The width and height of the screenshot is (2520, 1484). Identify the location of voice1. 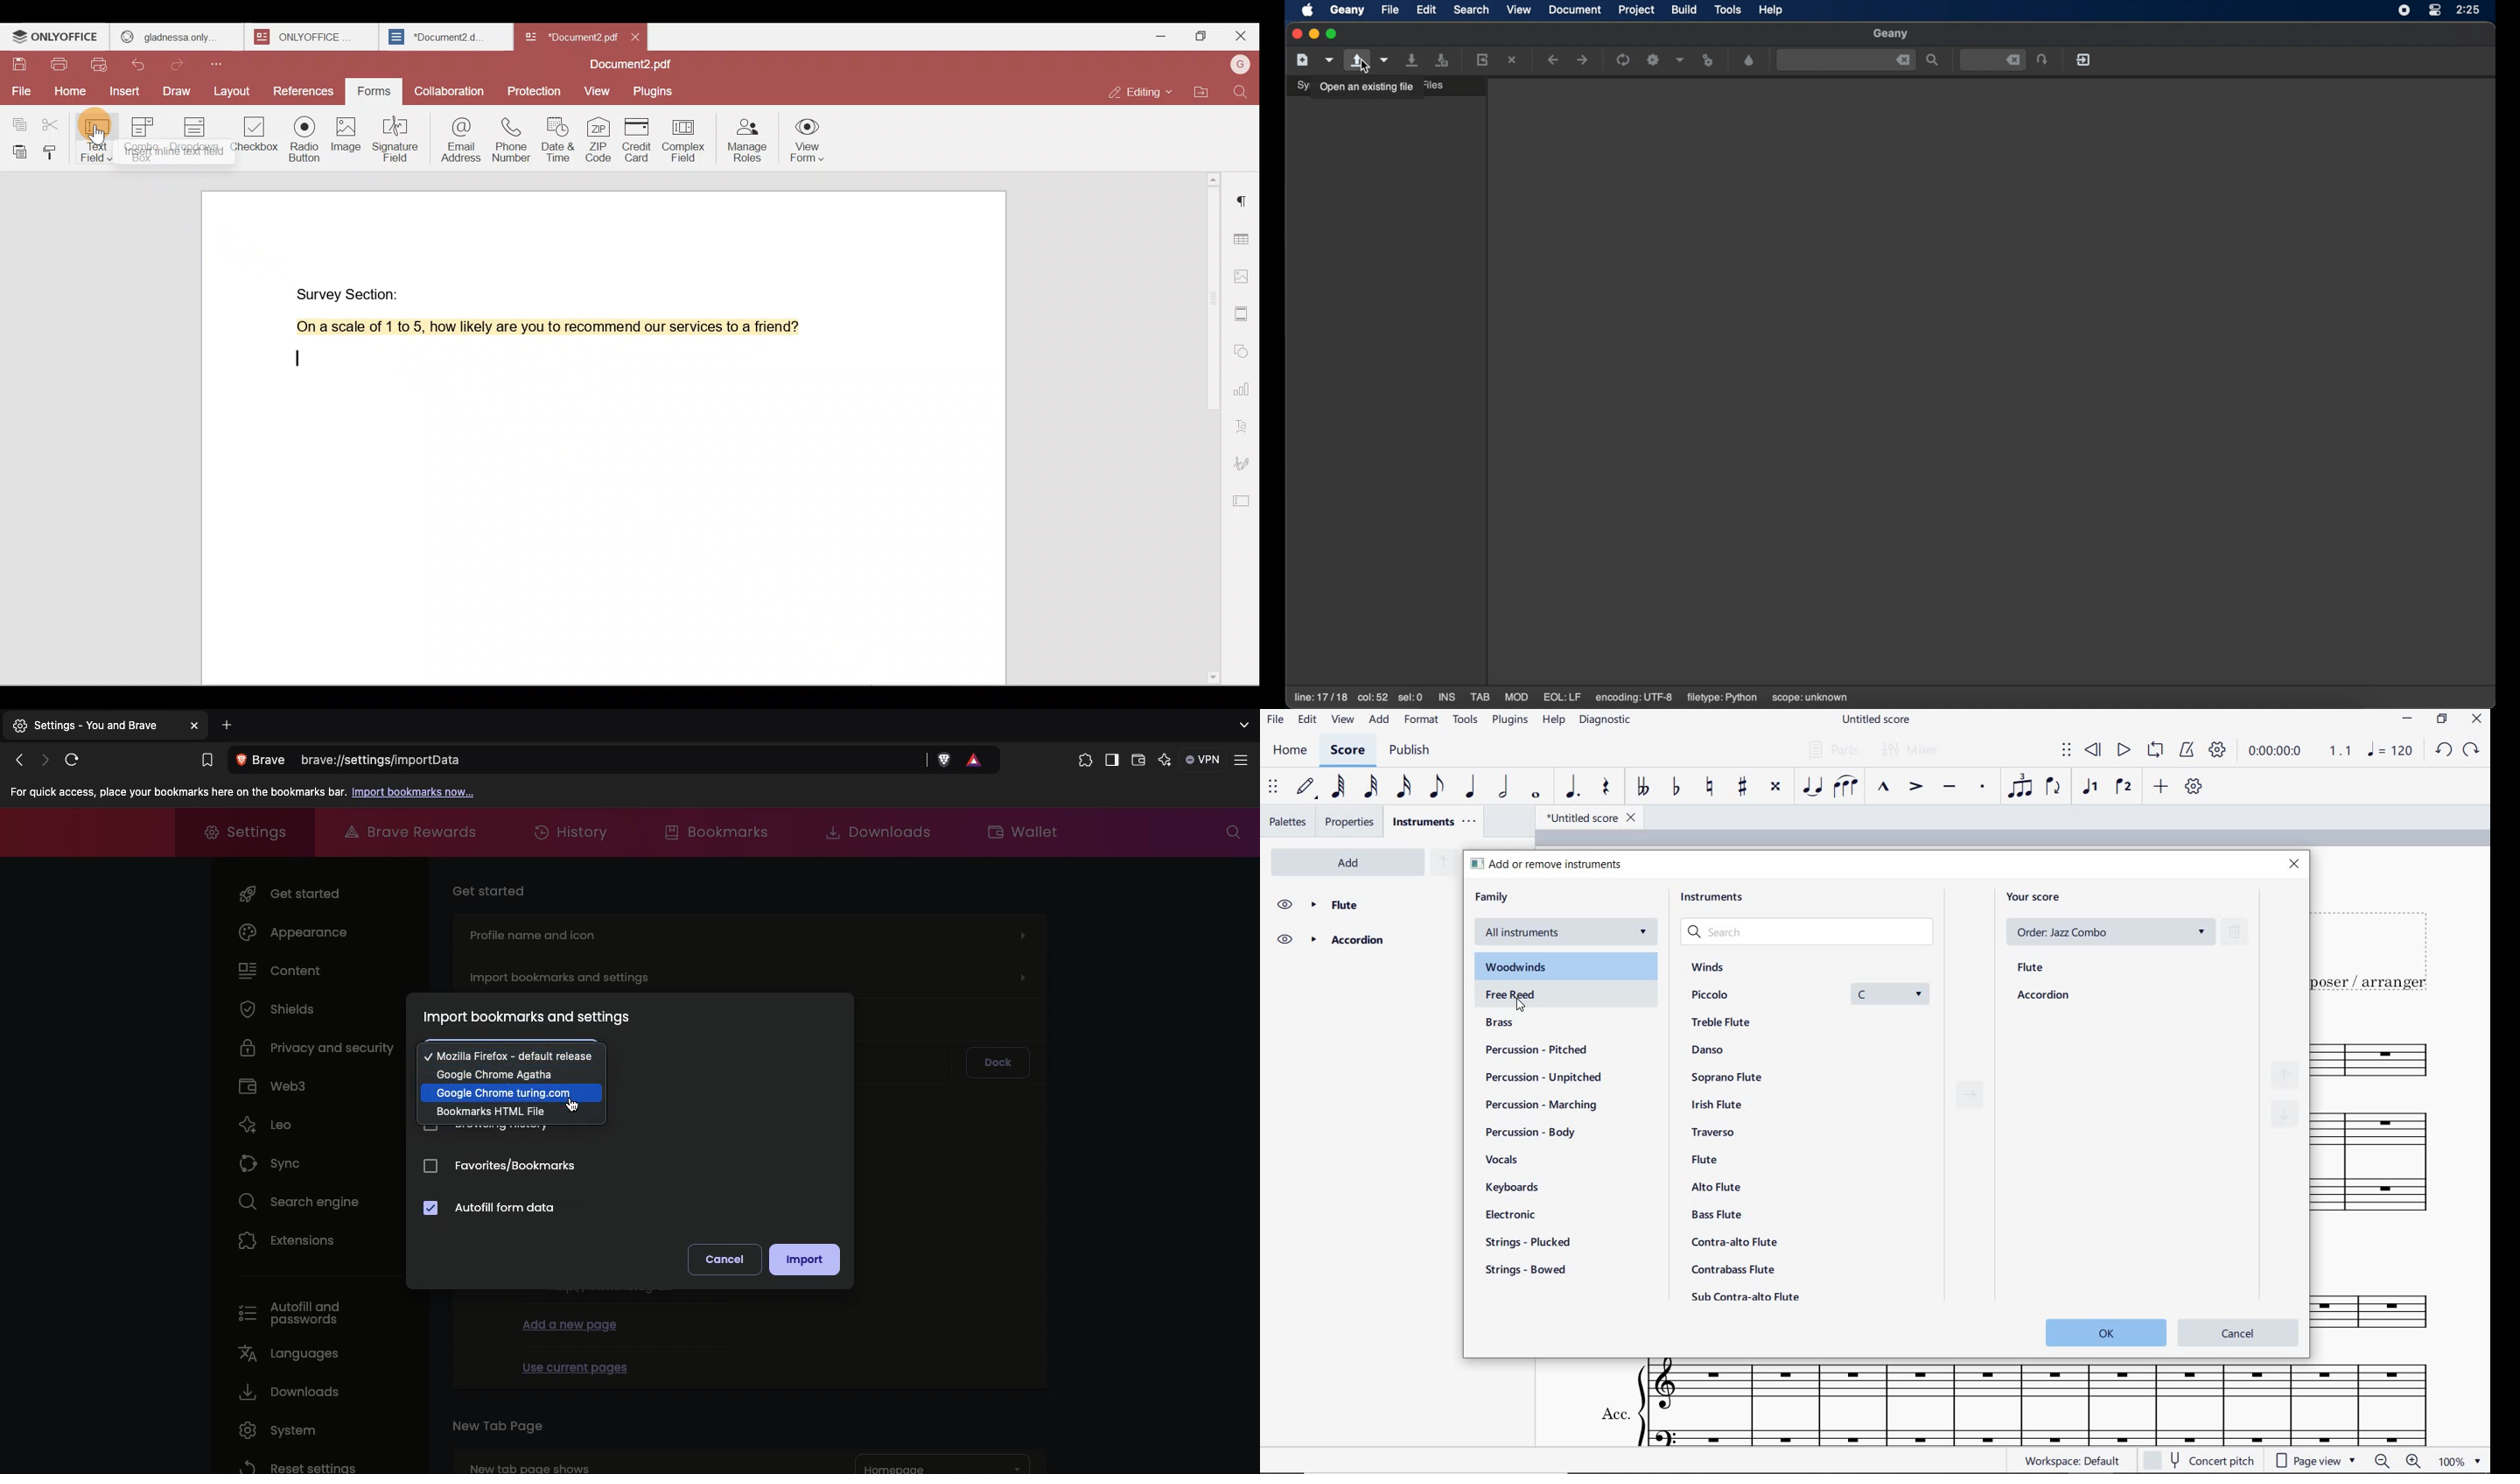
(2090, 787).